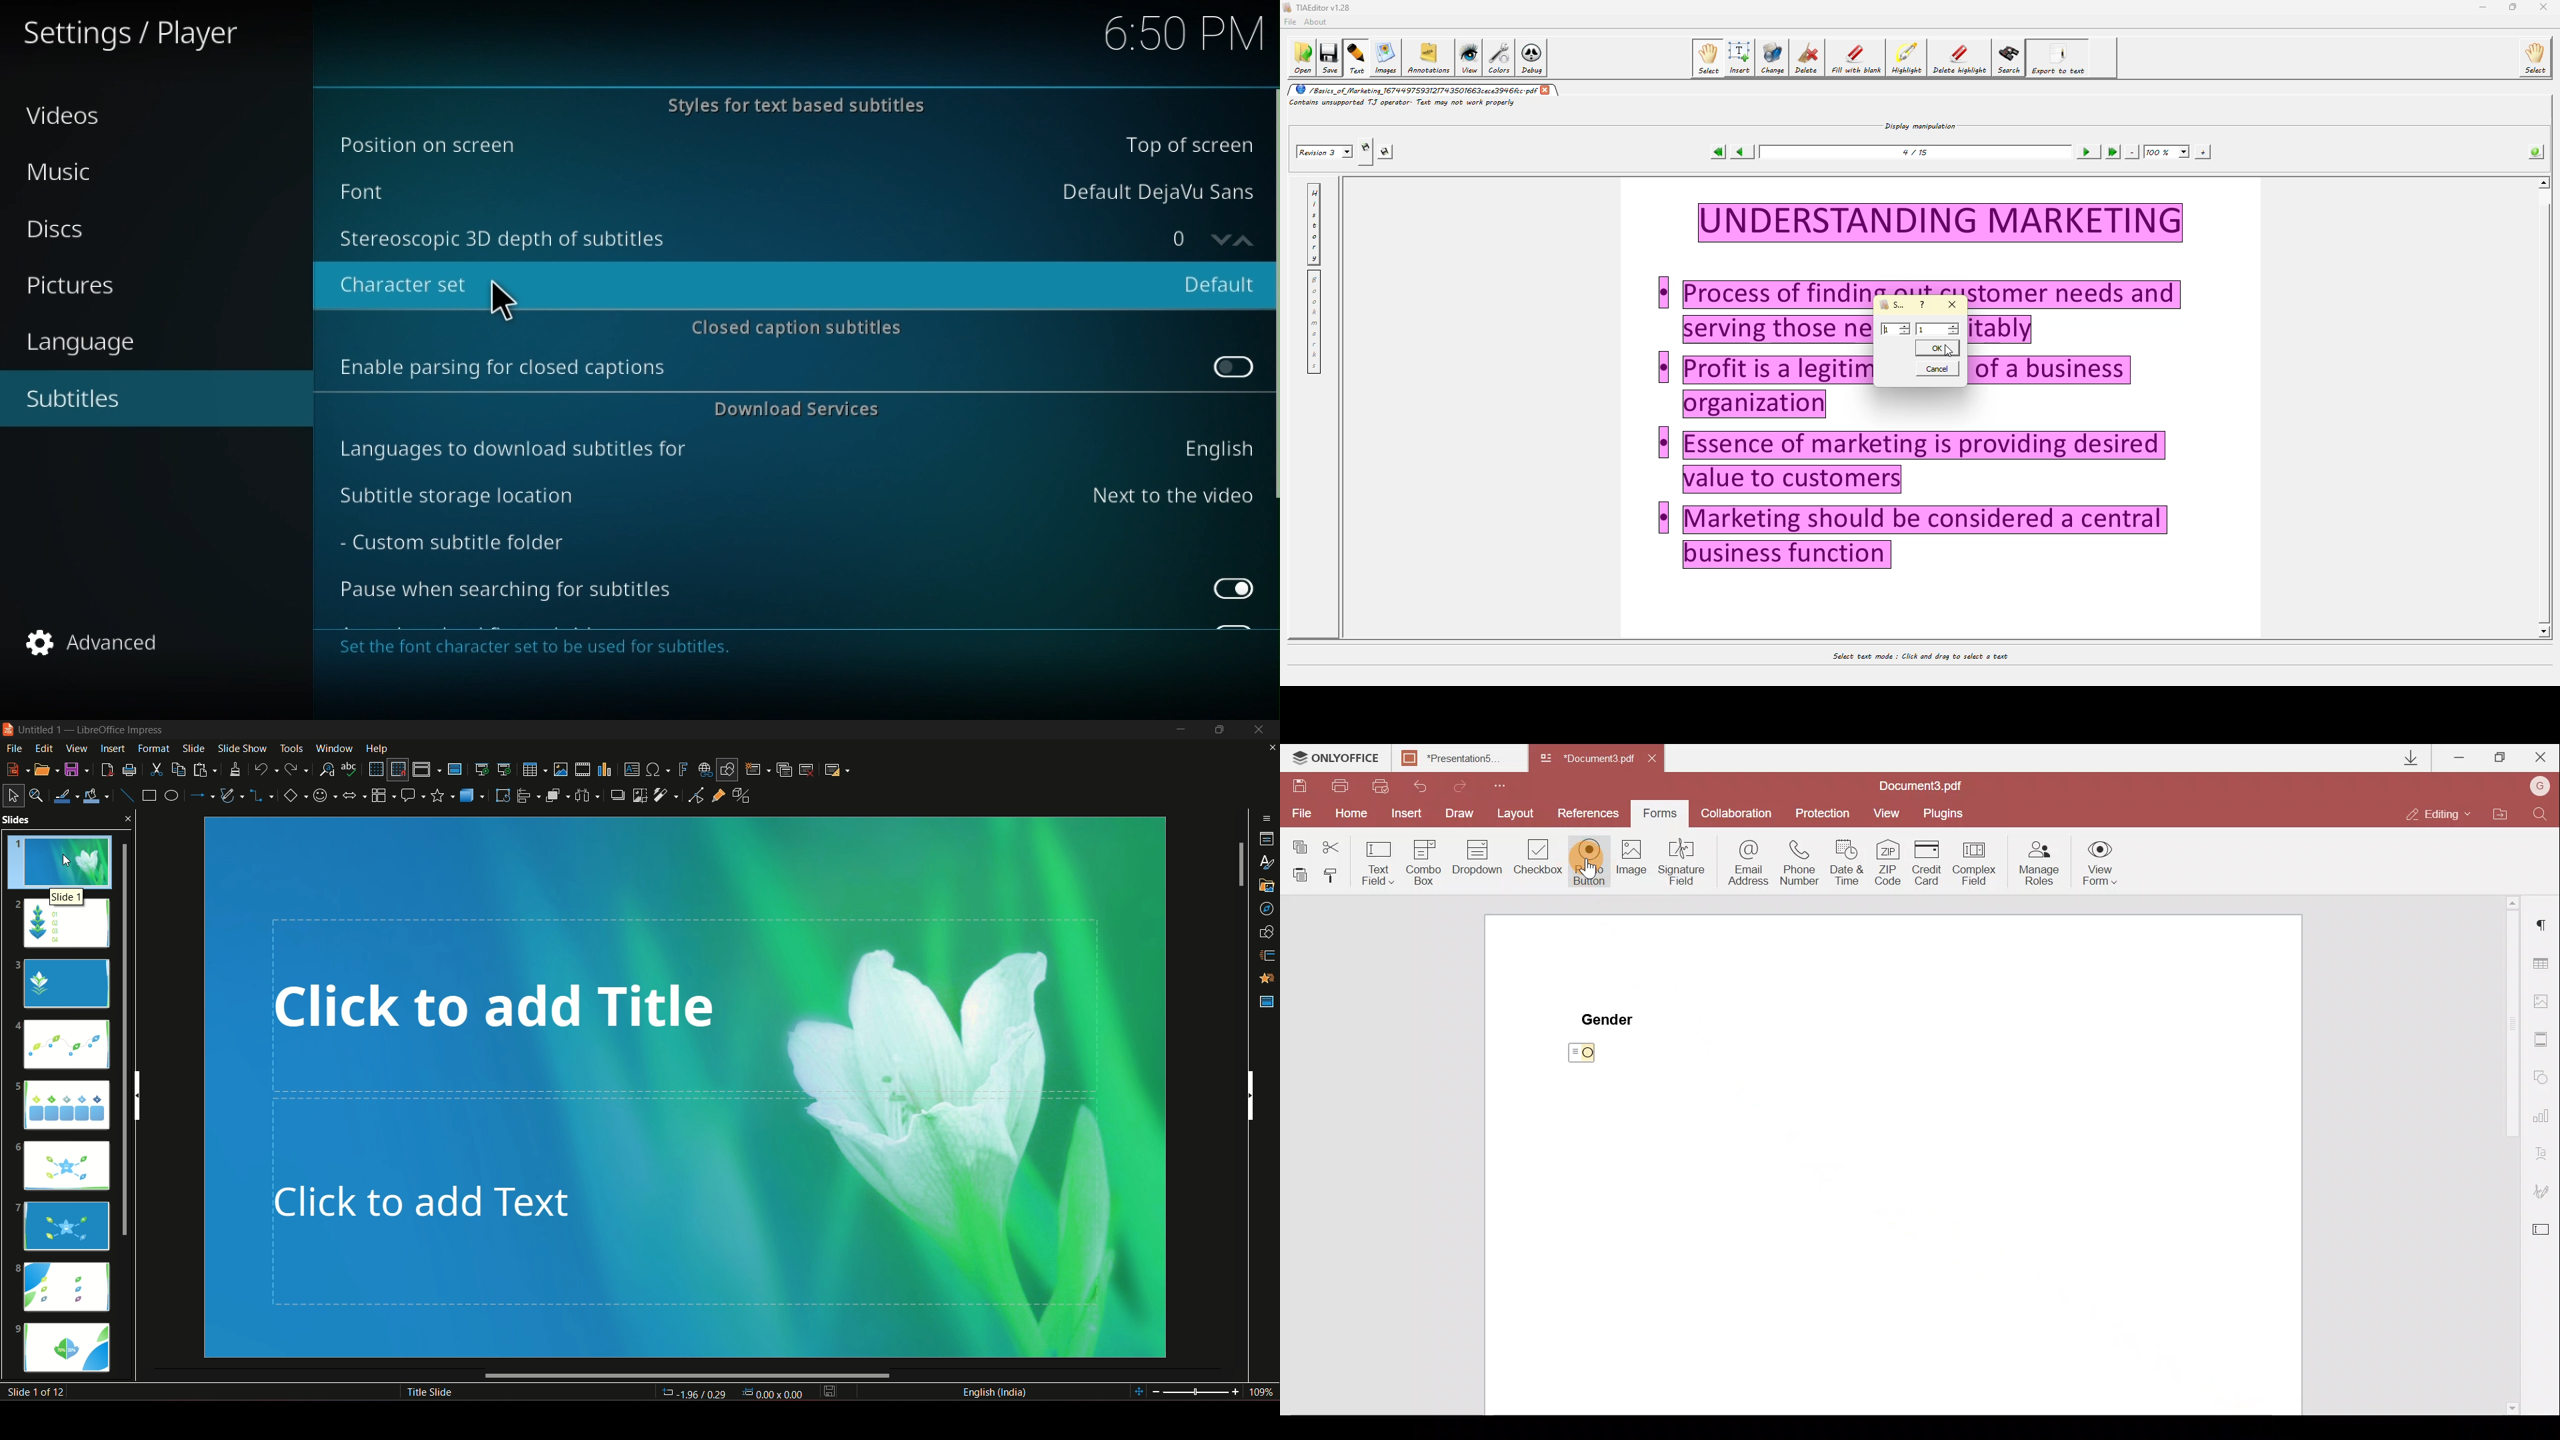 Image resolution: width=2576 pixels, height=1456 pixels. What do you see at coordinates (727, 237) in the screenshot?
I see `Stereoscopic 3D depth of subtiles` at bounding box center [727, 237].